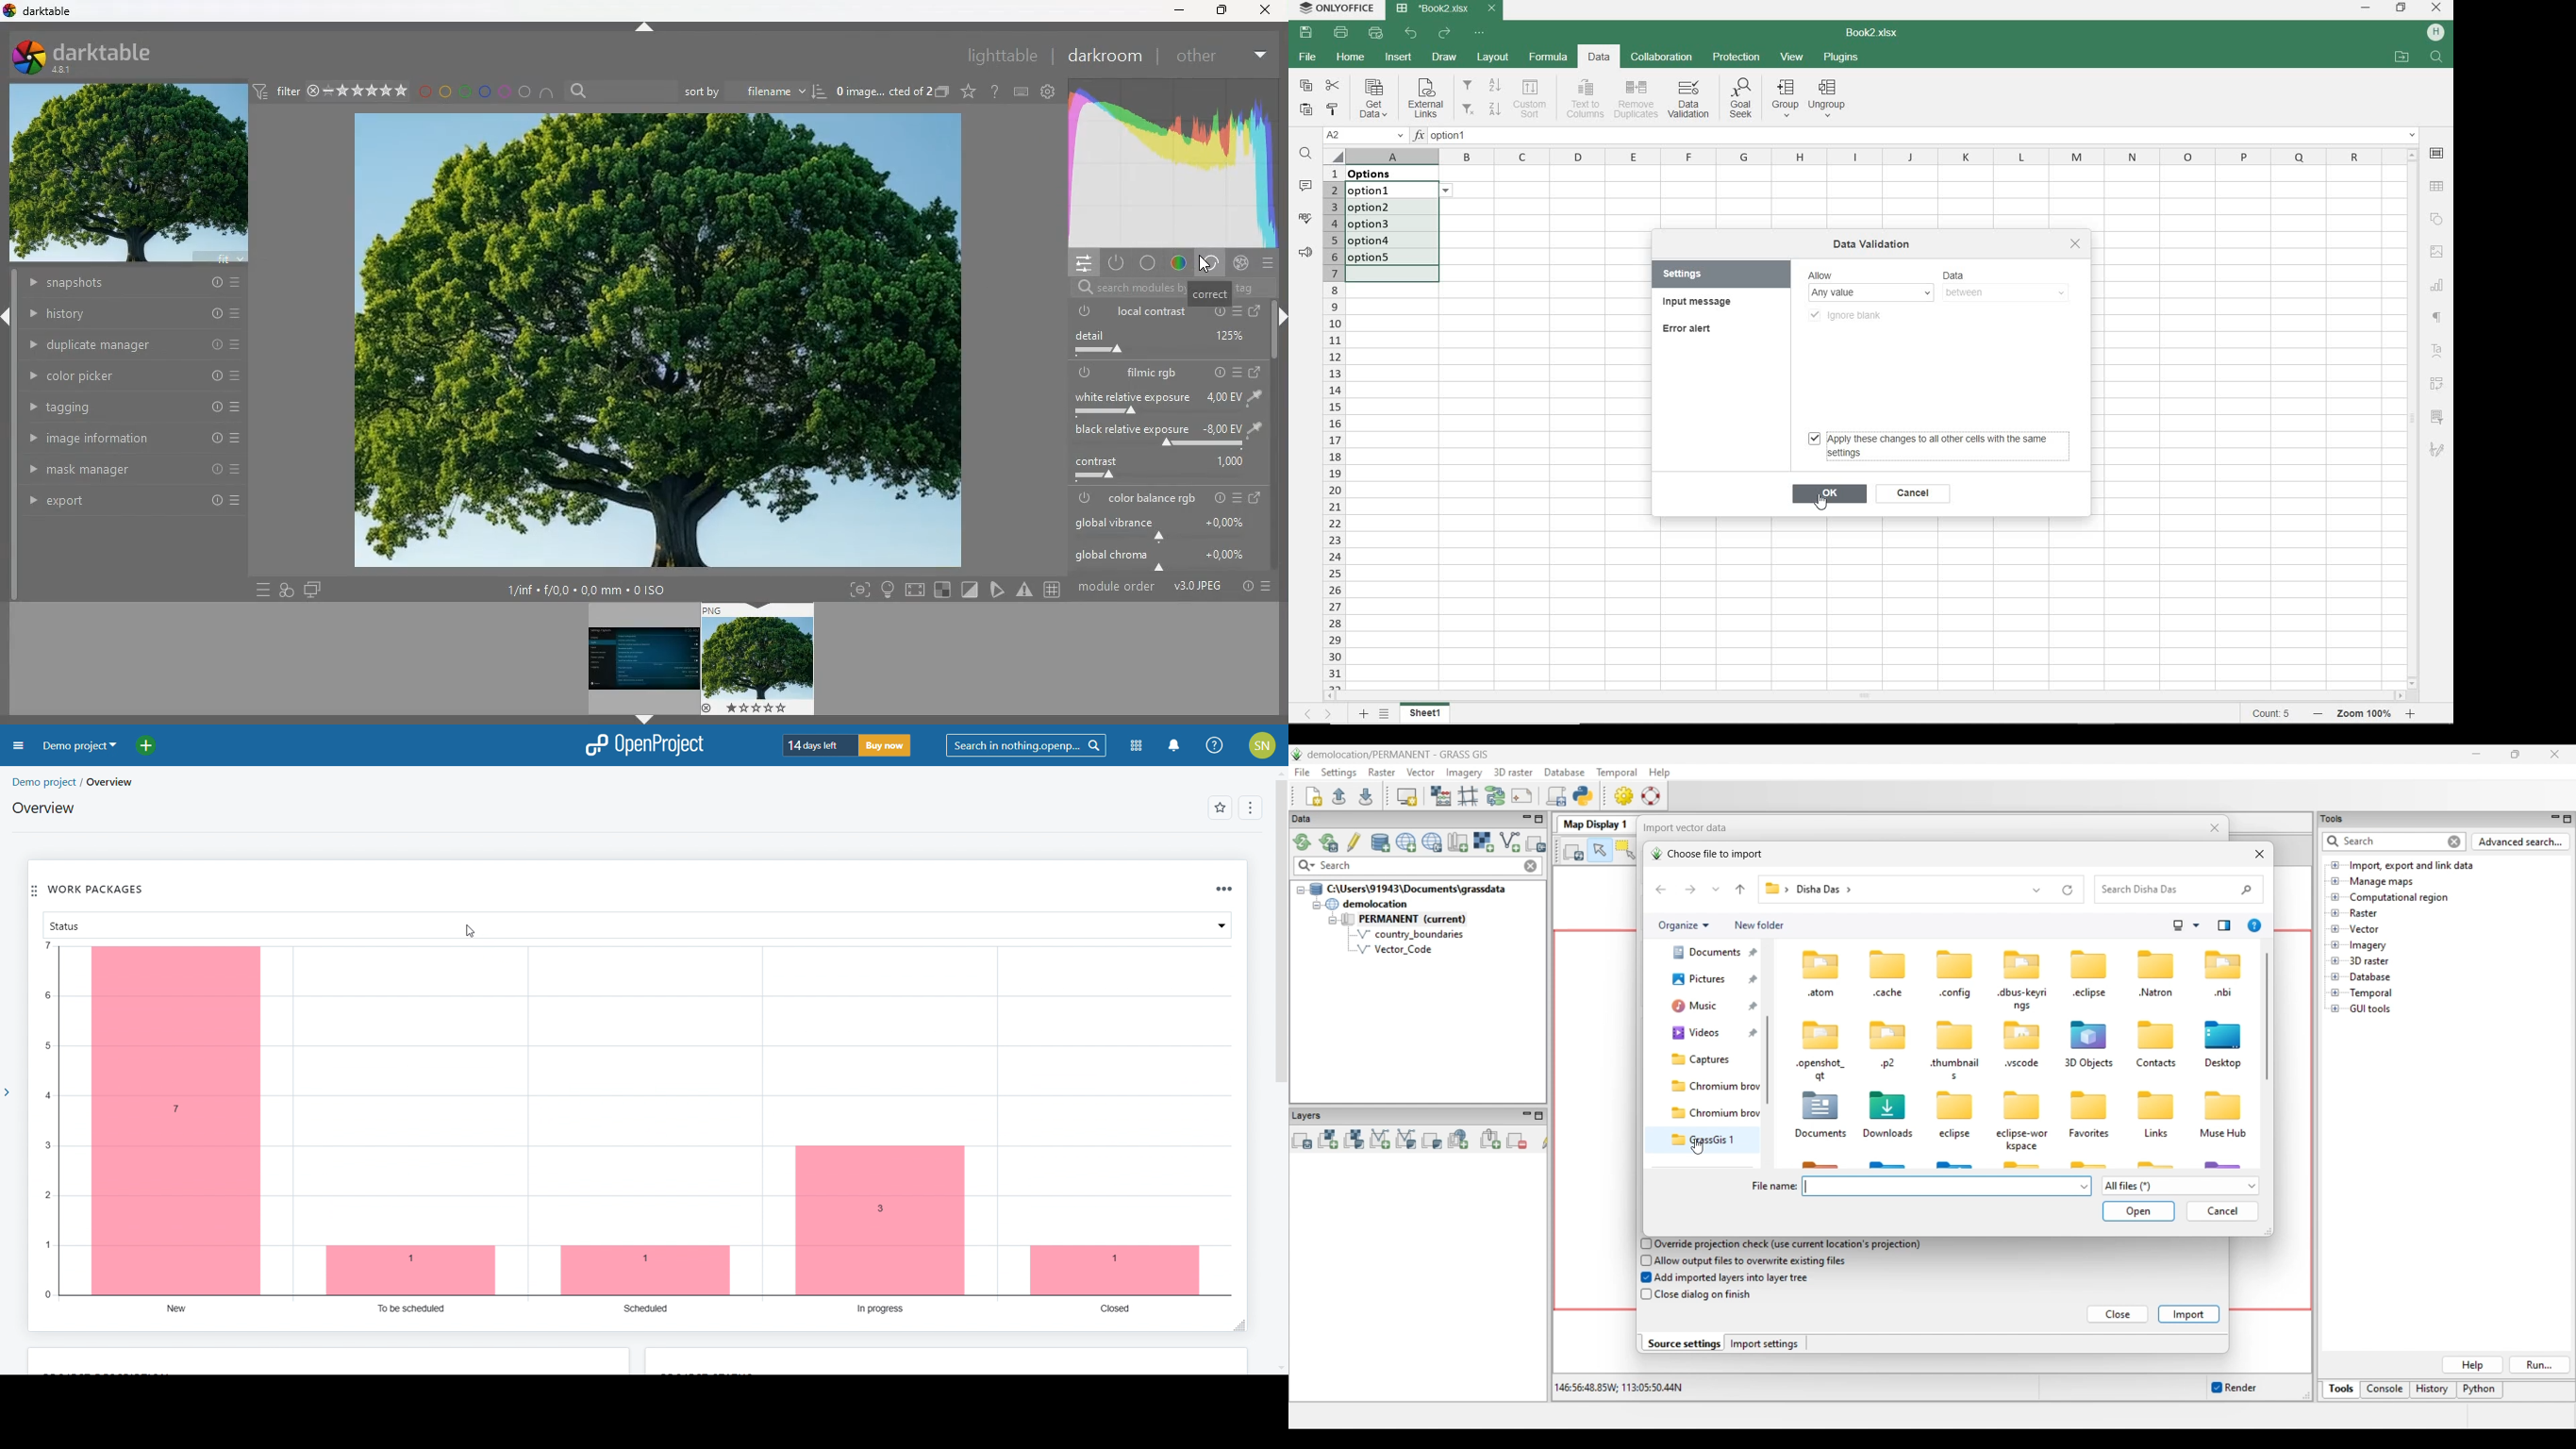  I want to click on SPELL CHECKING, so click(1302, 217).